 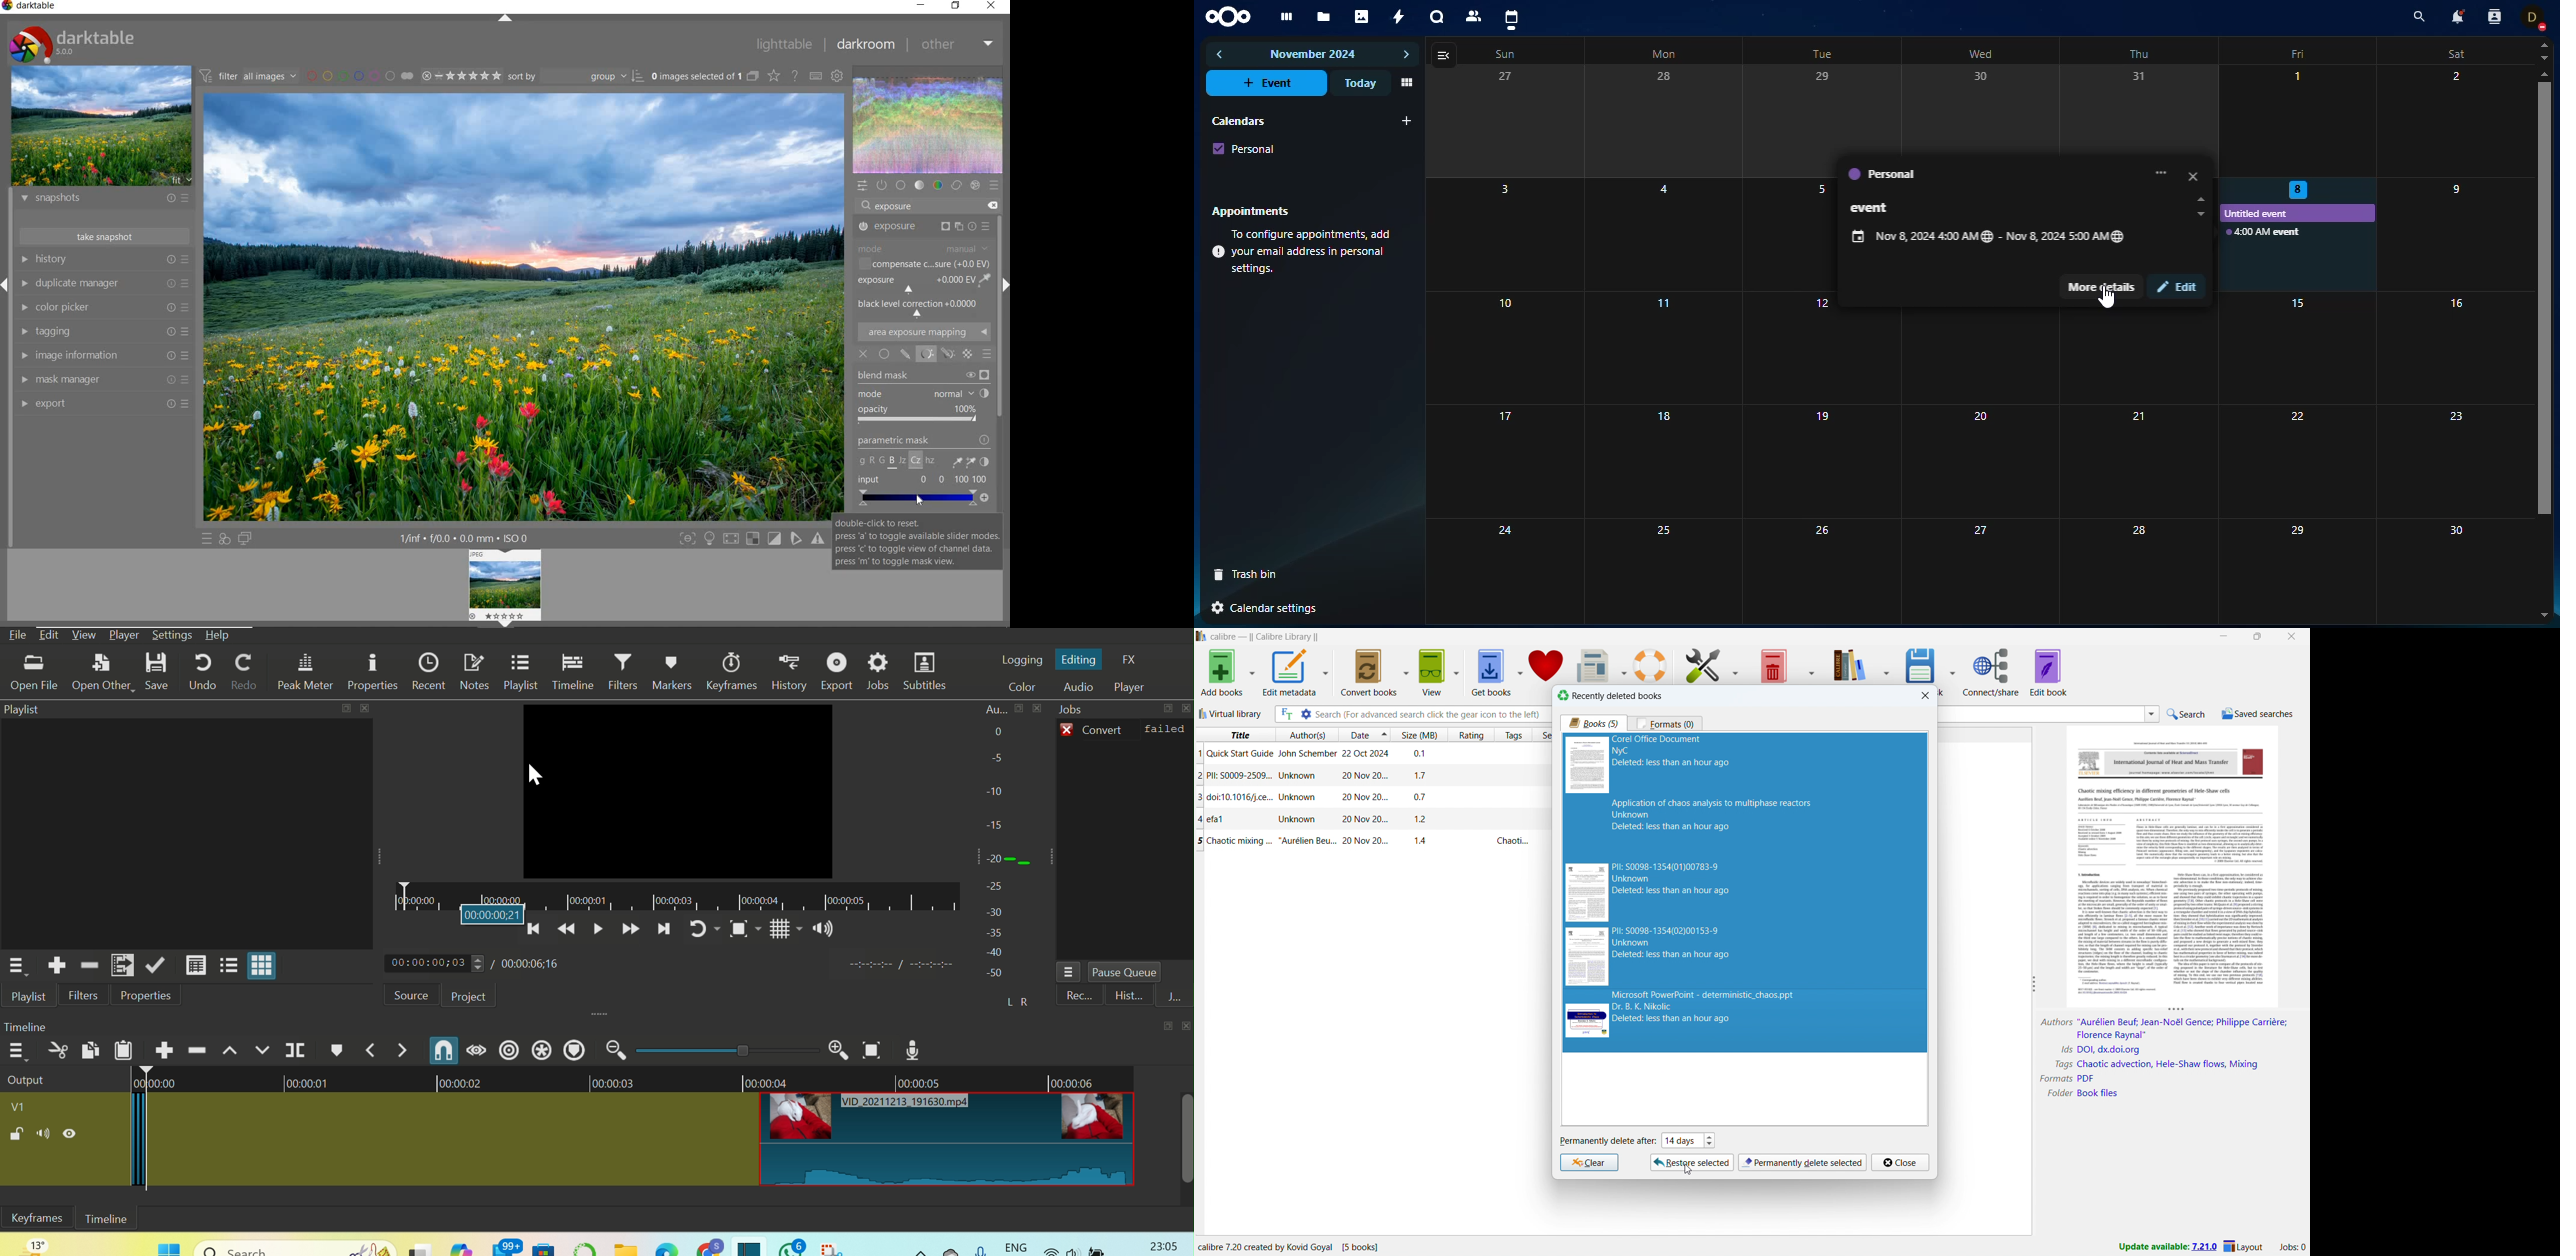 What do you see at coordinates (705, 77) in the screenshot?
I see `expand grouped images` at bounding box center [705, 77].